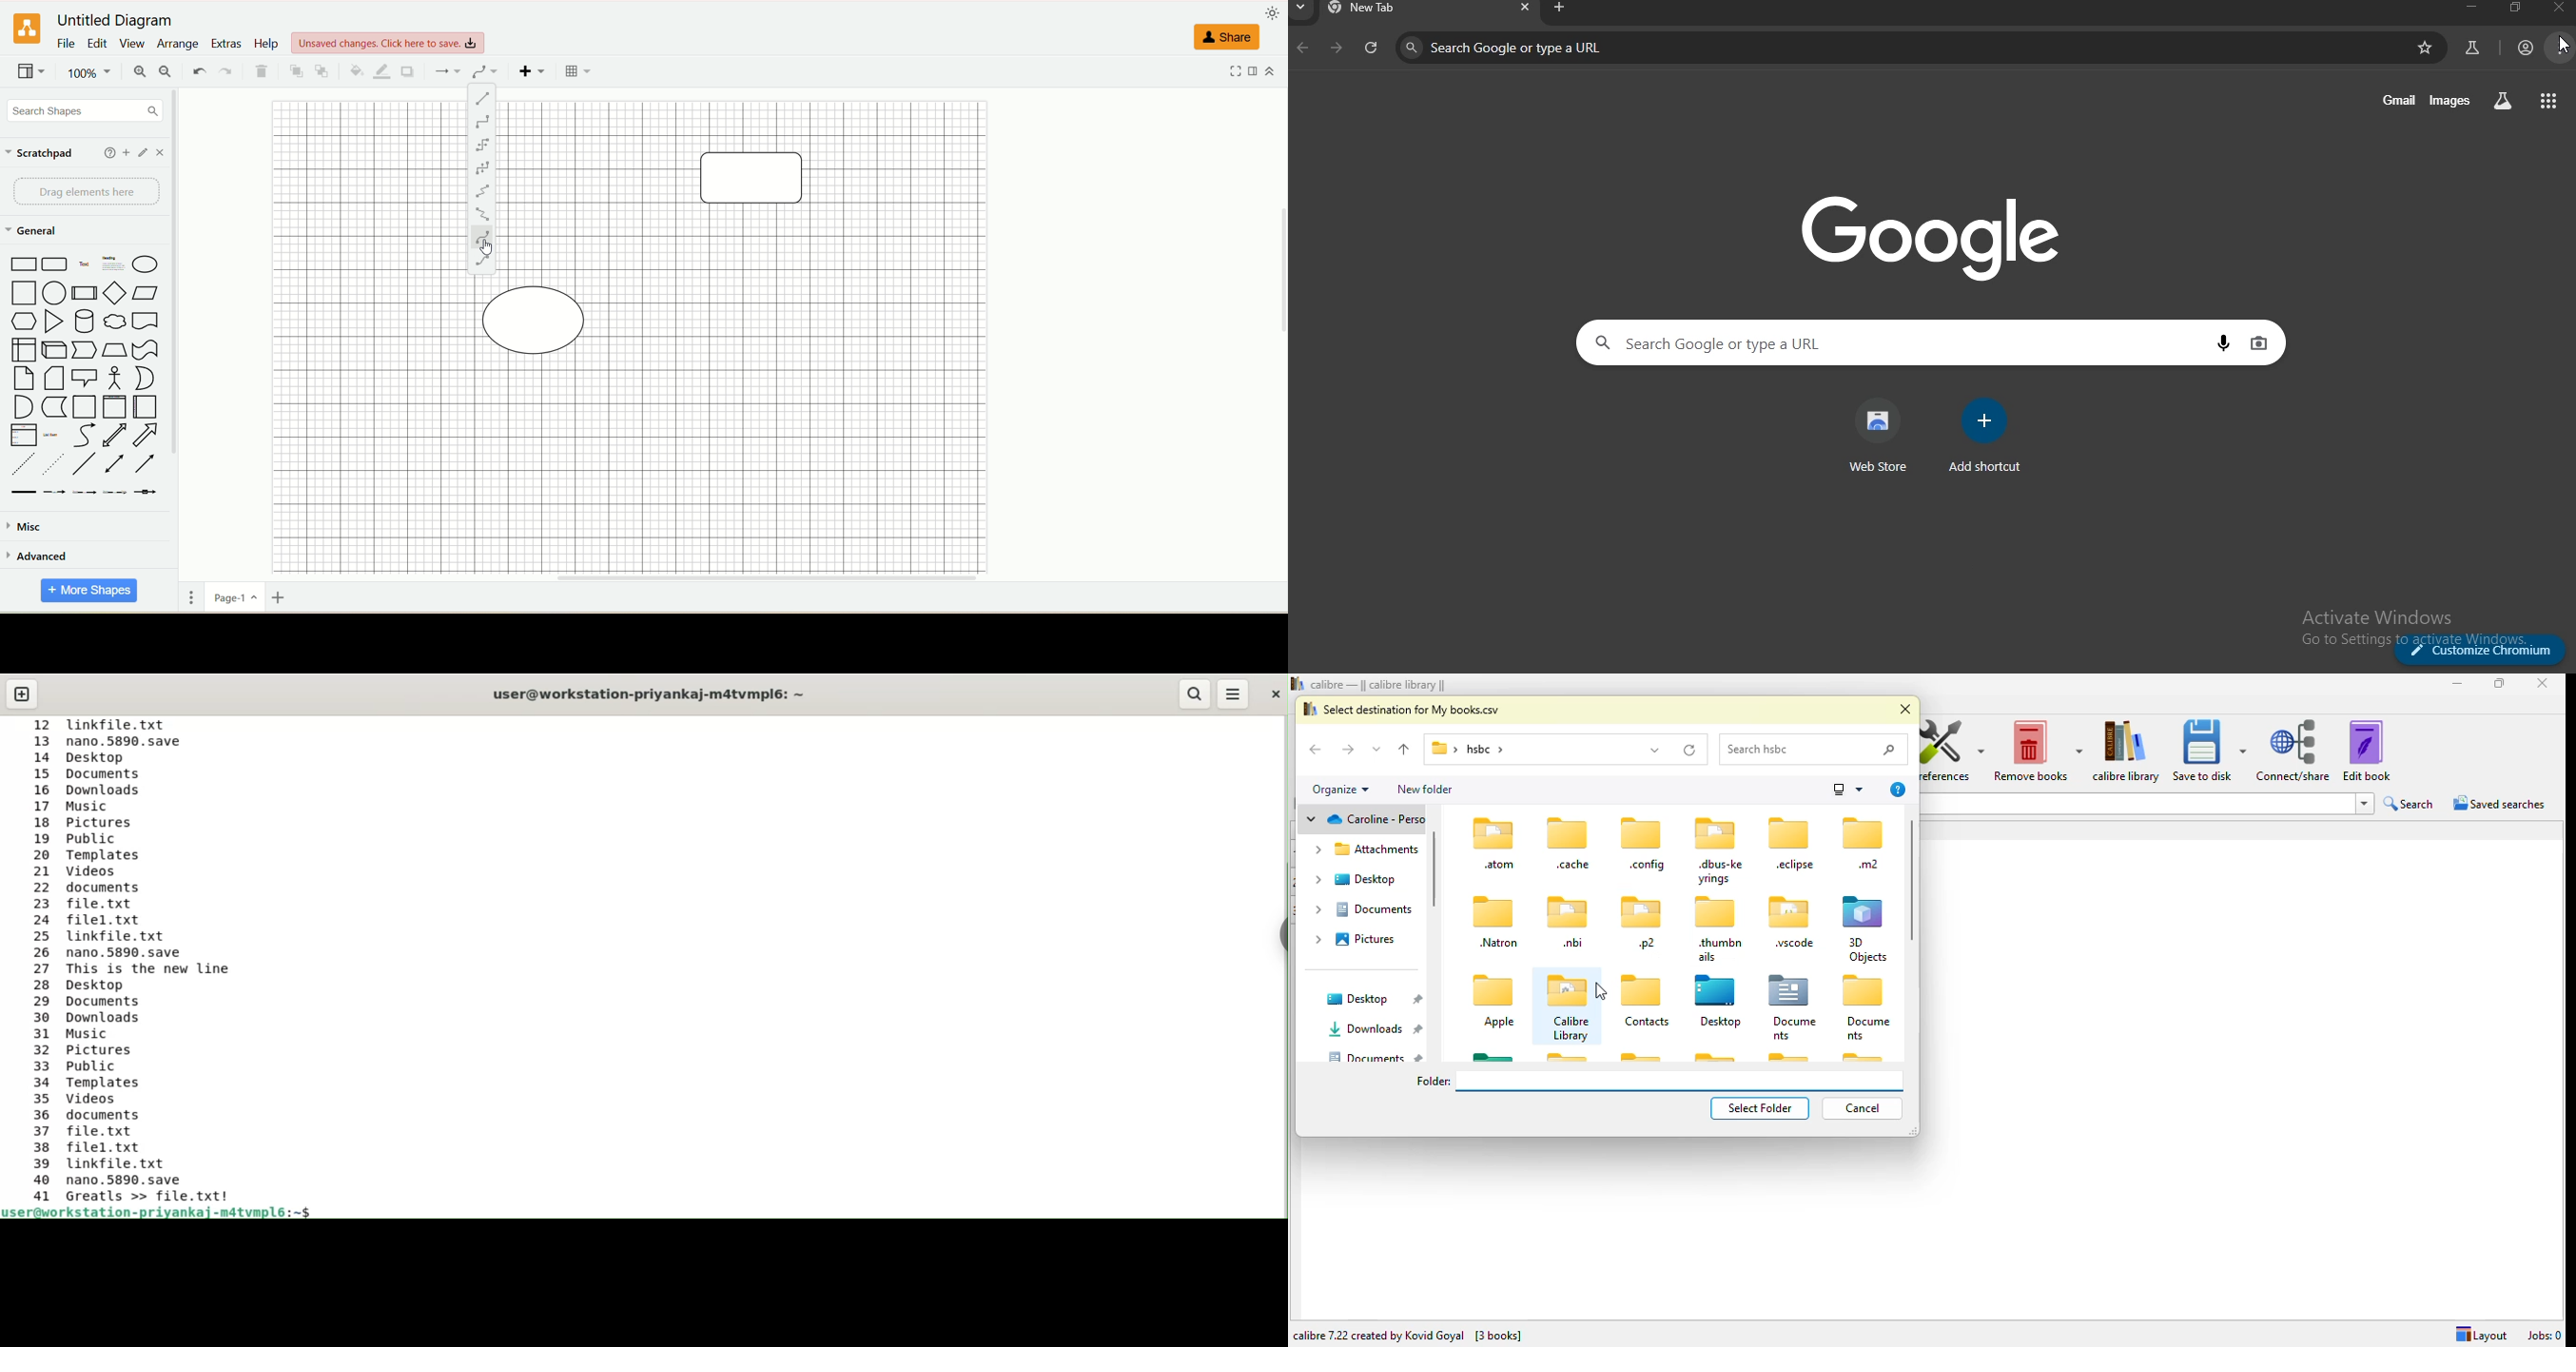 This screenshot has height=1372, width=2576. Describe the element at coordinates (168, 73) in the screenshot. I see `zoom out` at that location.